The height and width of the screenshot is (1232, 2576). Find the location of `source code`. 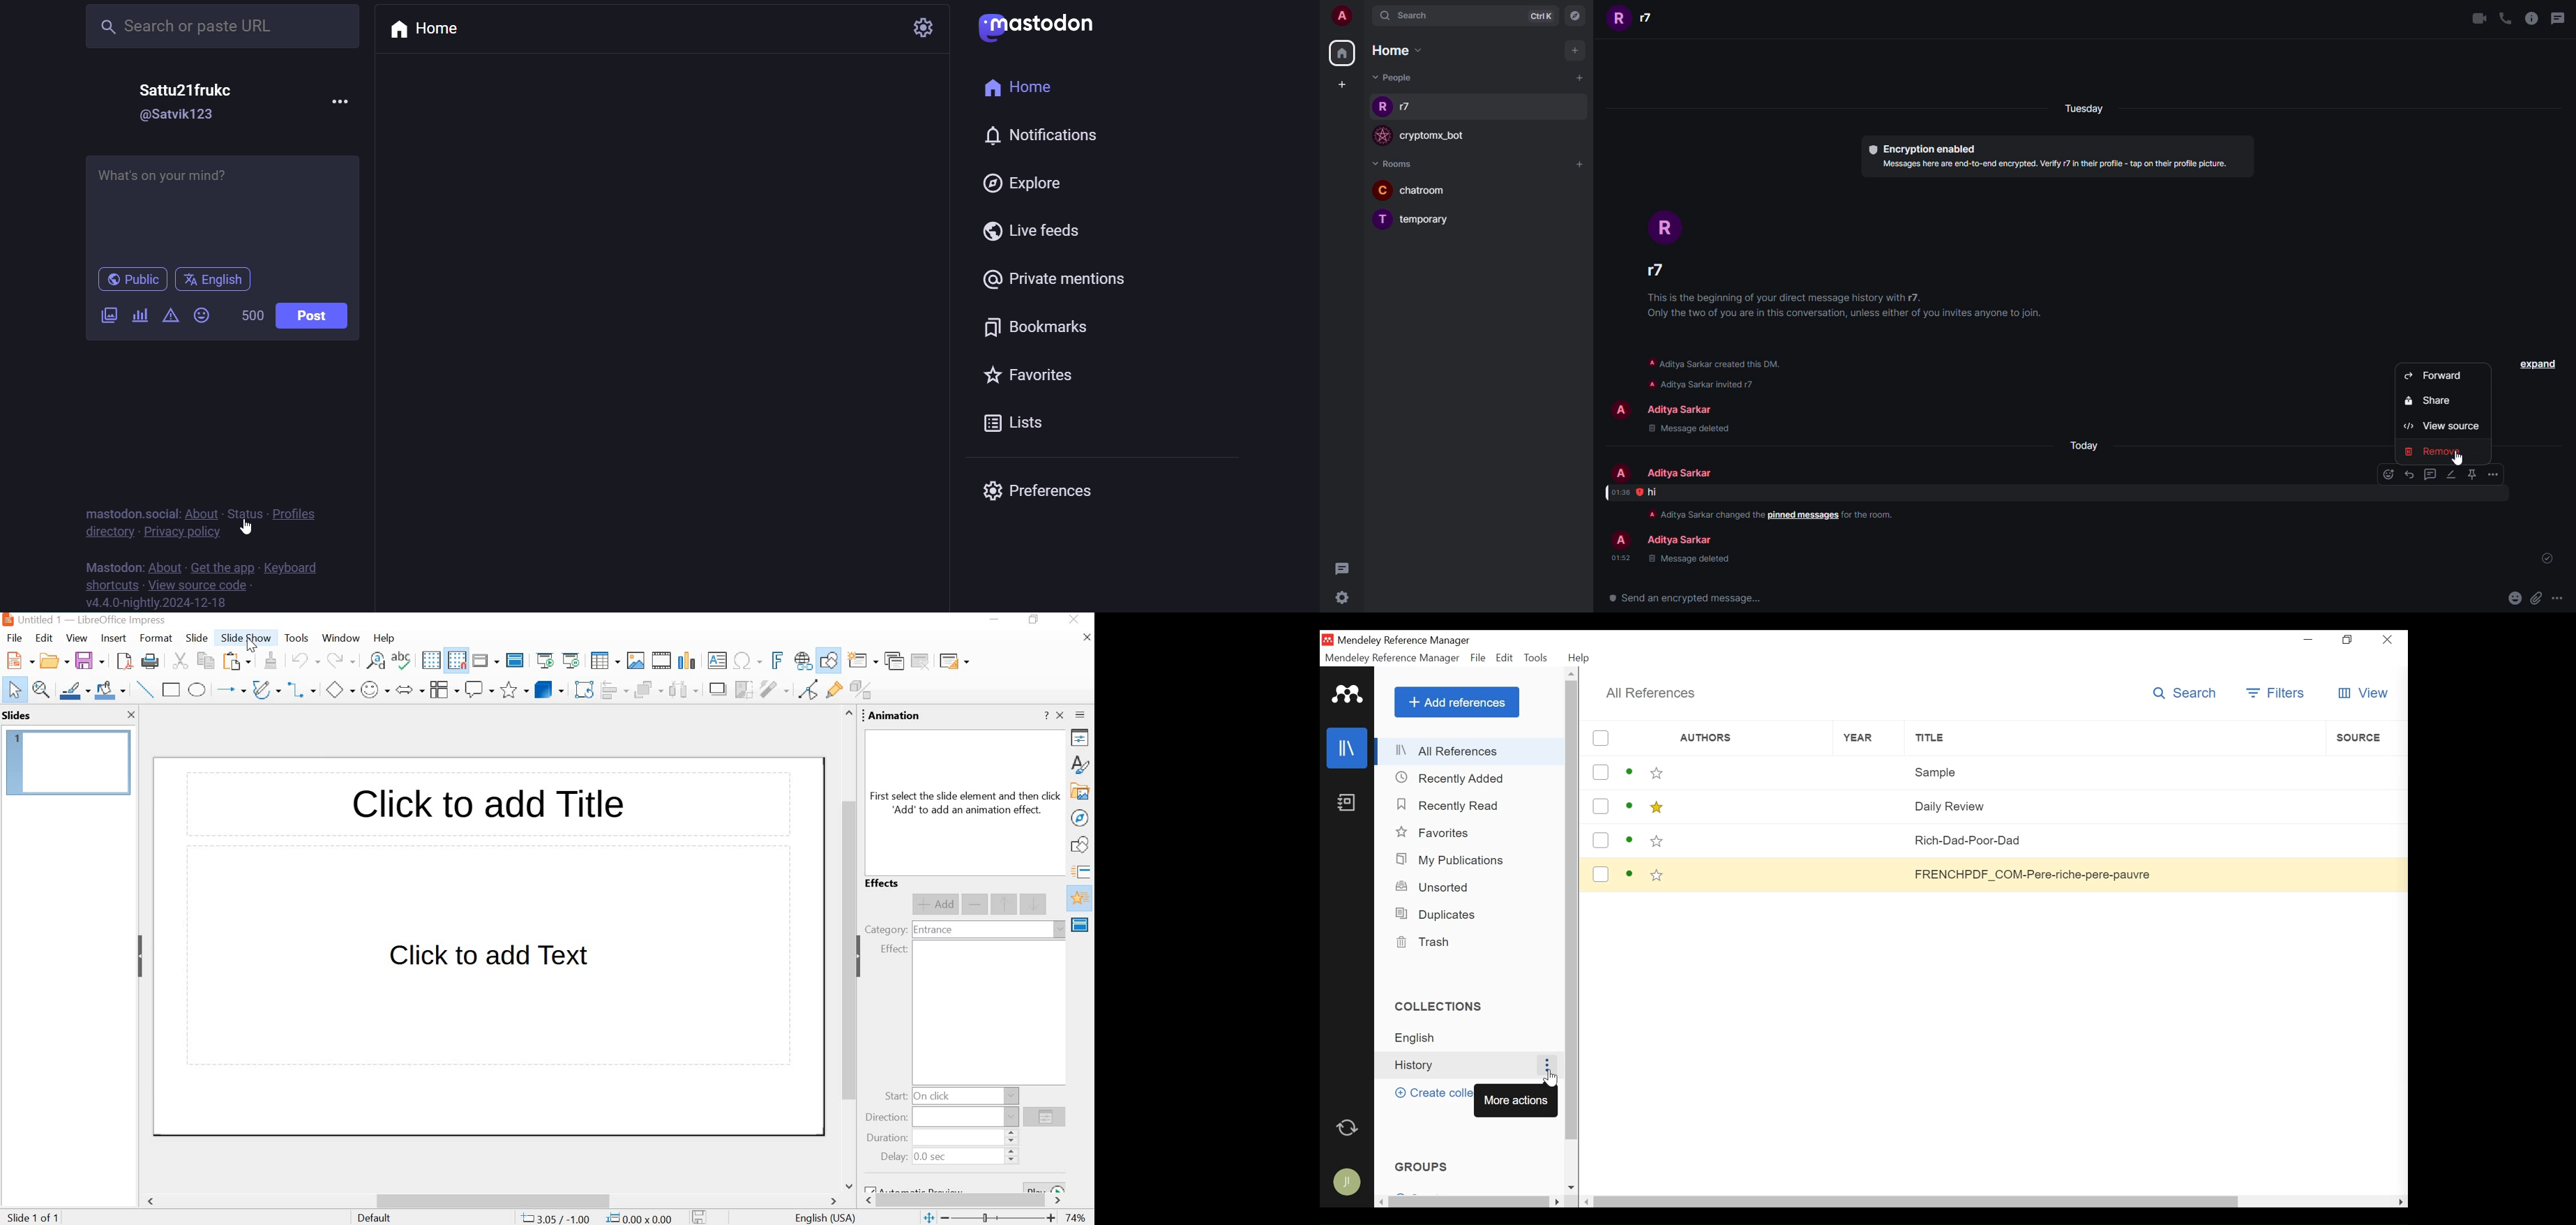

source code is located at coordinates (198, 584).